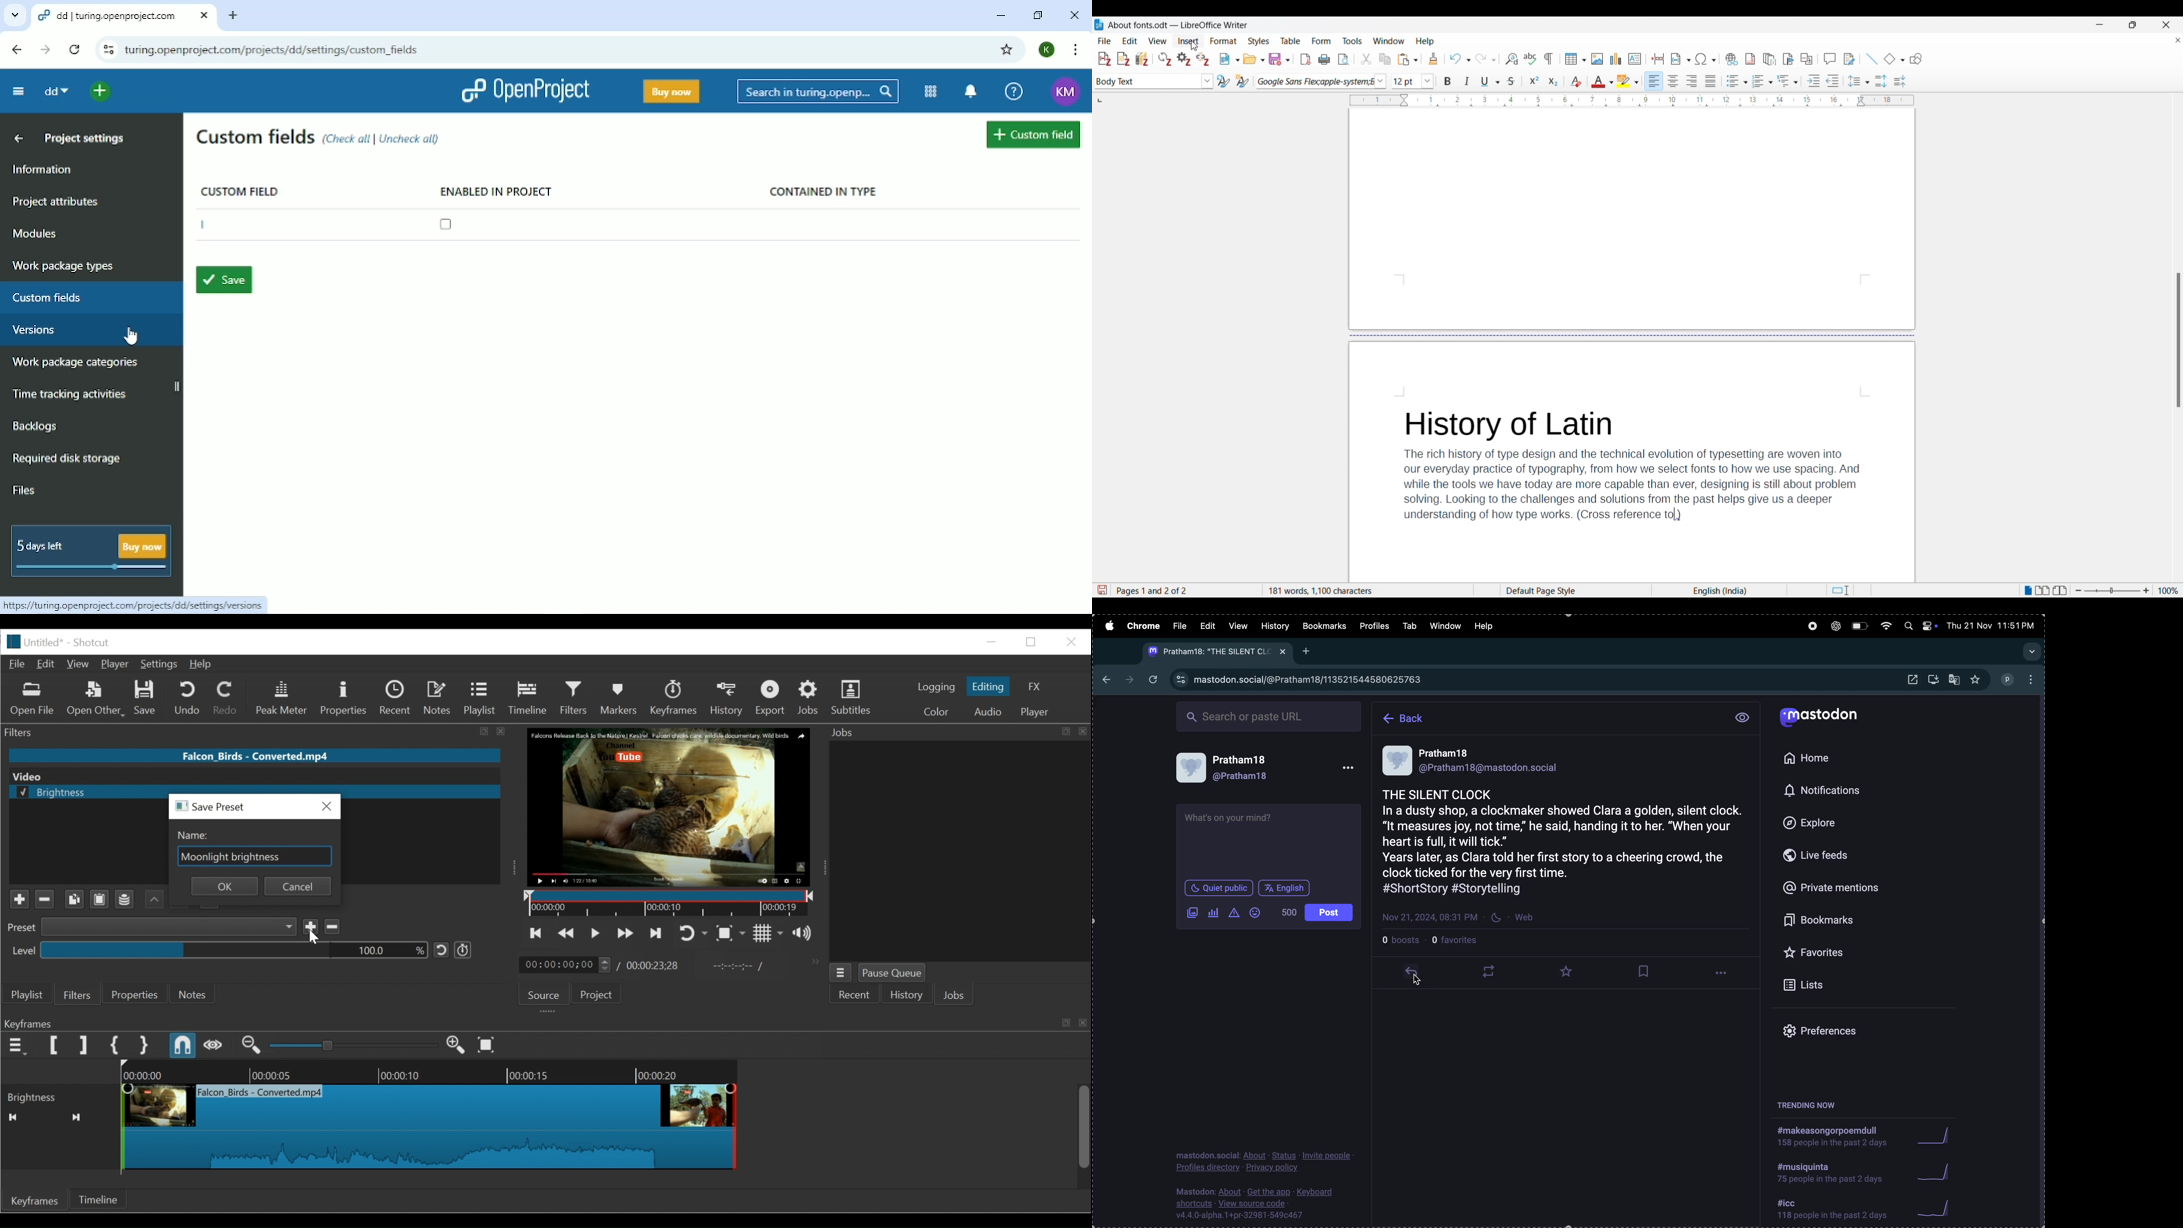 The width and height of the screenshot is (2184, 1232). Describe the element at coordinates (1654, 81) in the screenshot. I see `Align left, current selection highlighted` at that location.